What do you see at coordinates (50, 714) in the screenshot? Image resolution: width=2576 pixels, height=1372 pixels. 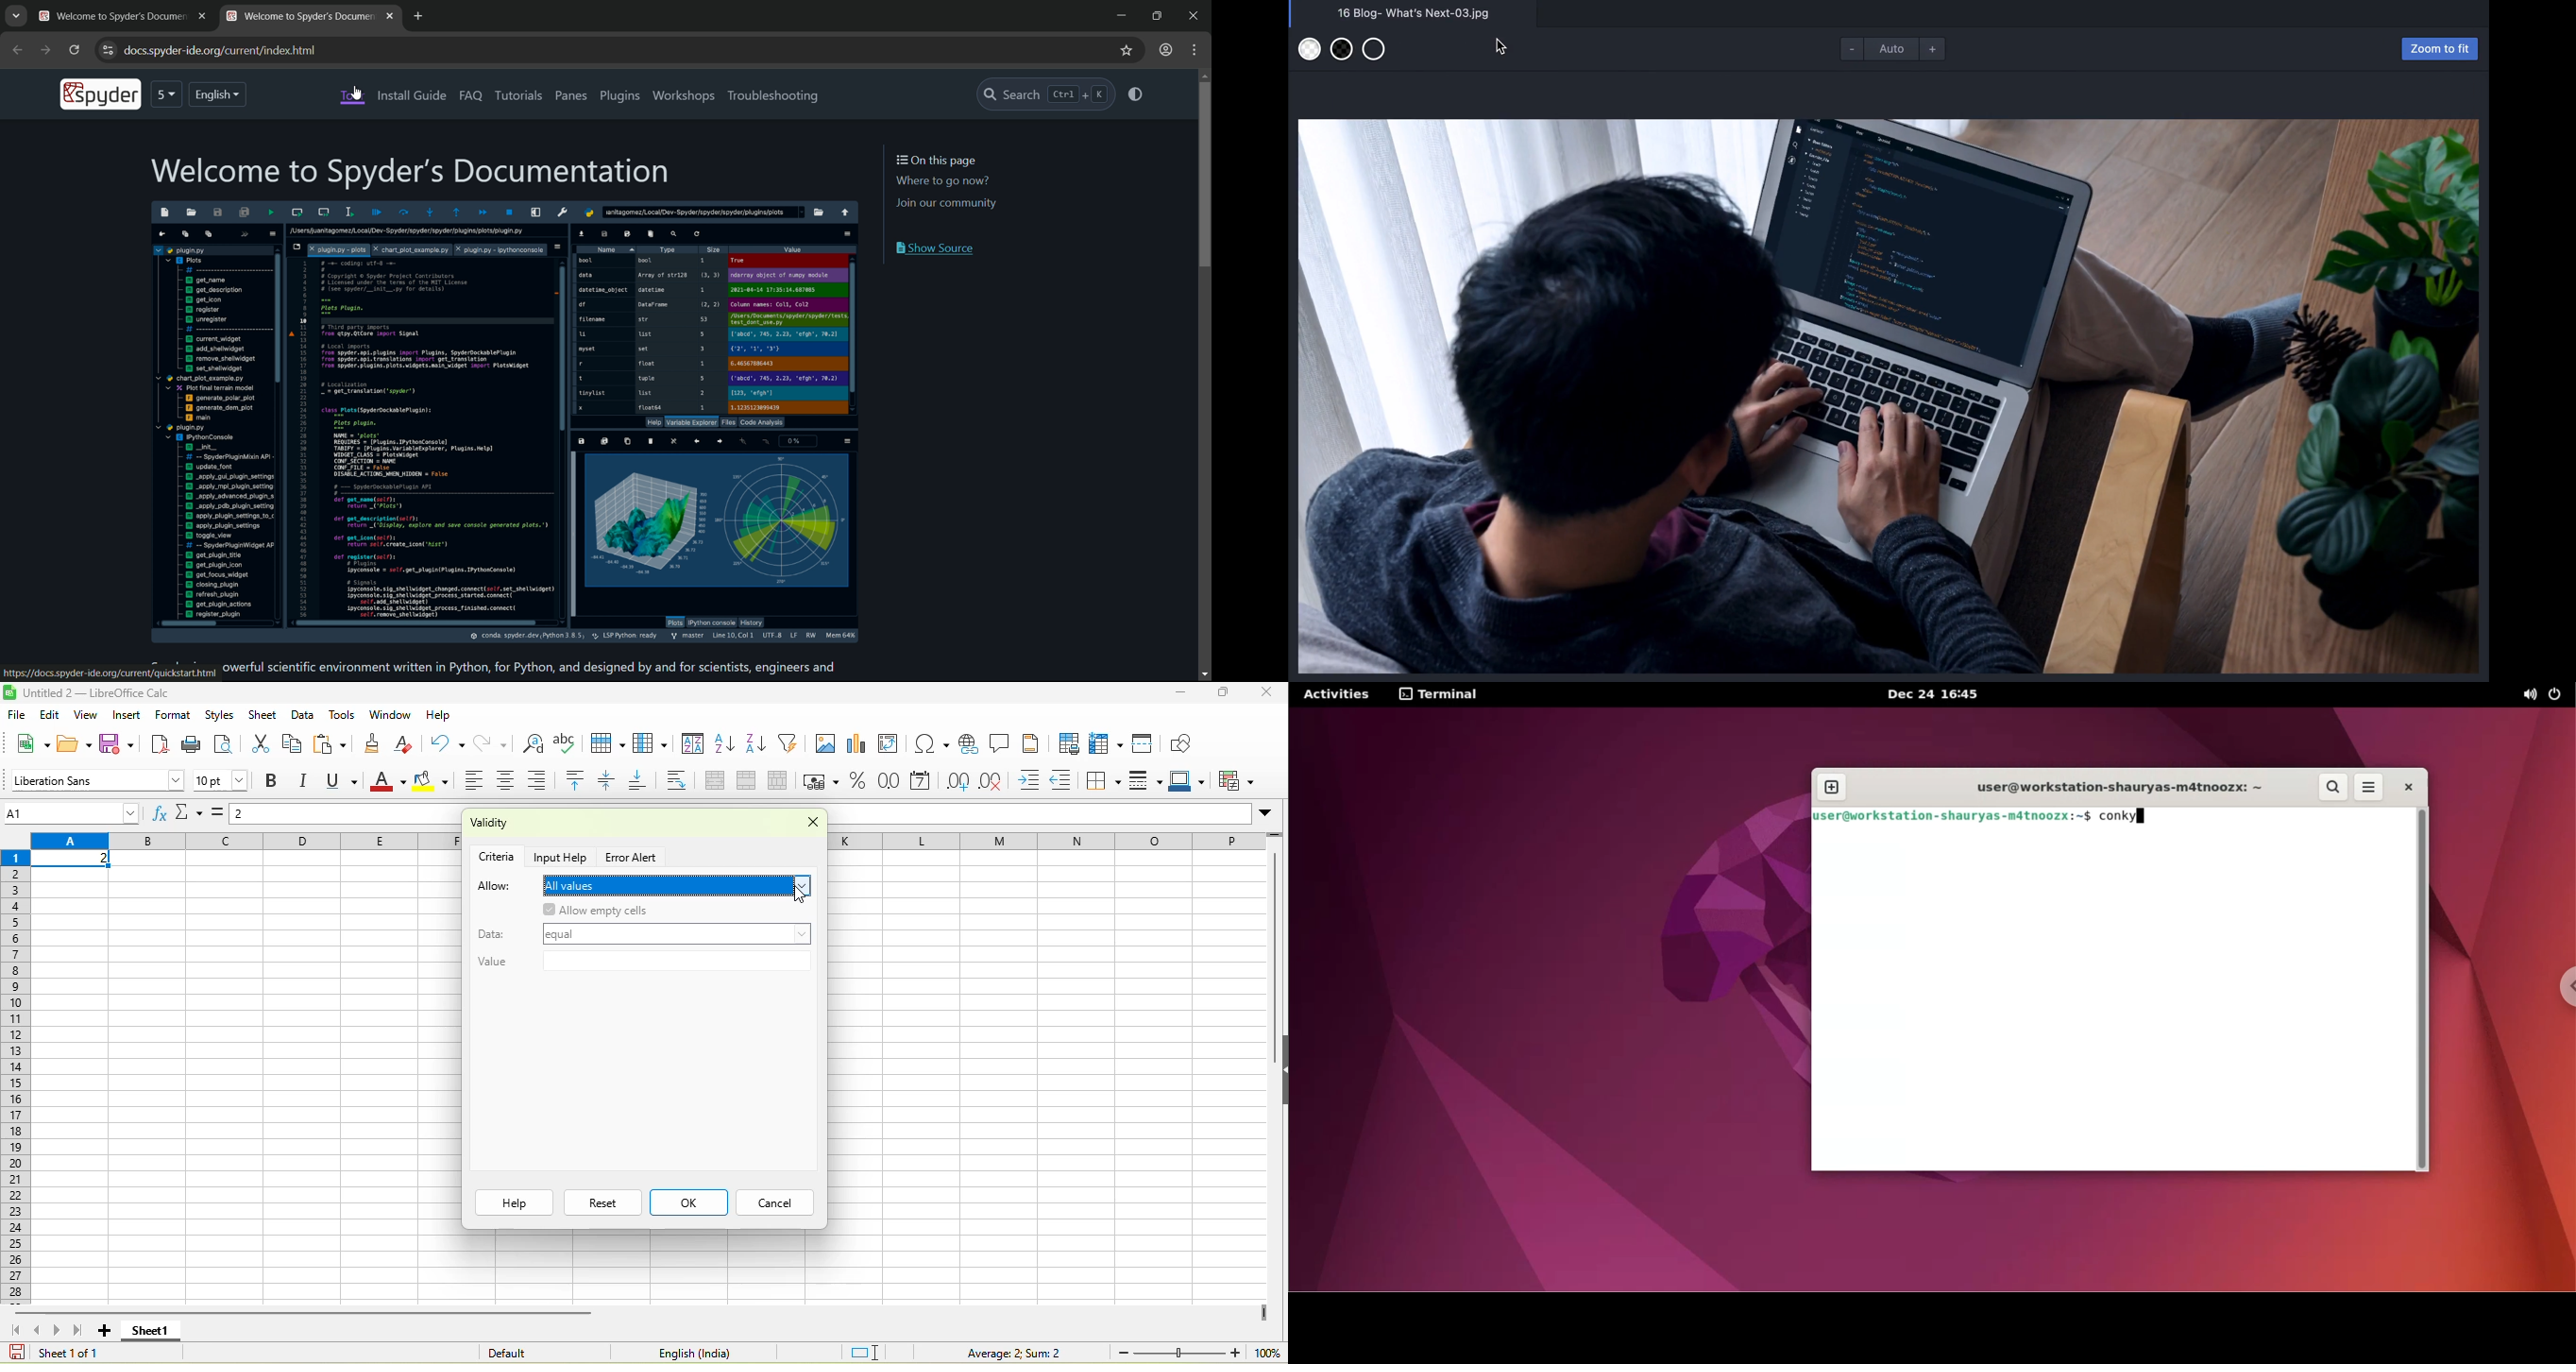 I see `edit` at bounding box center [50, 714].